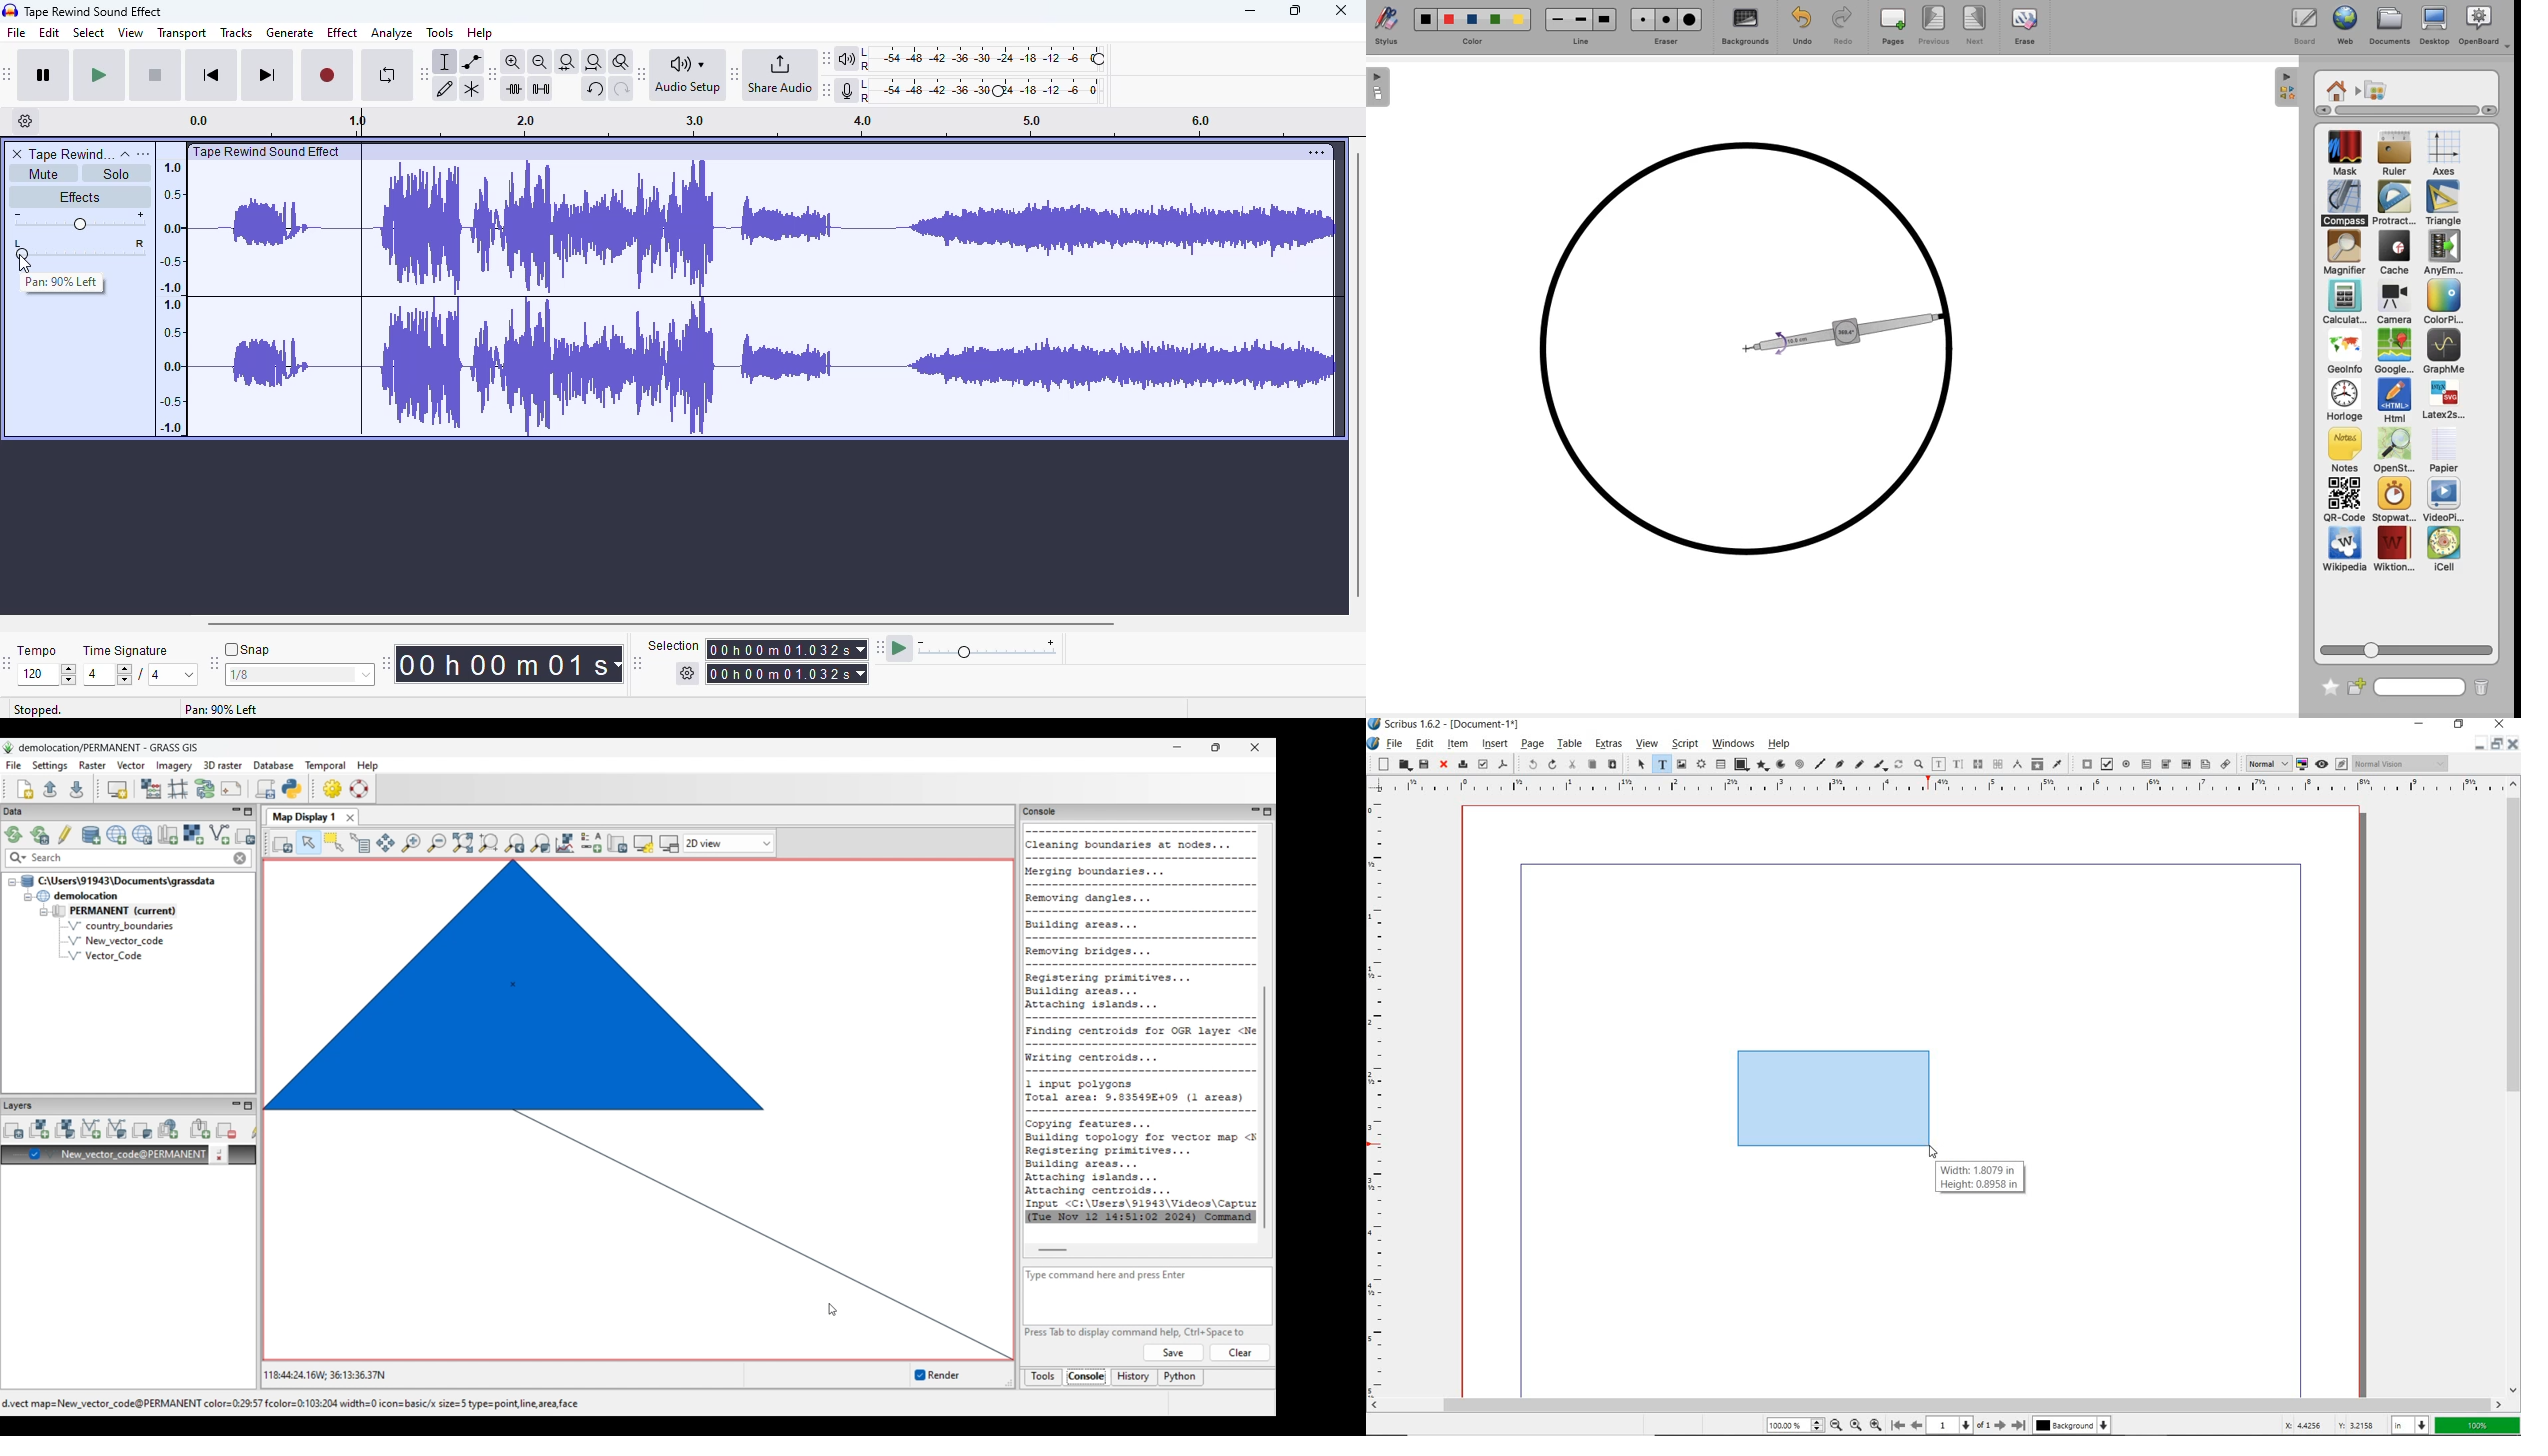  I want to click on item, so click(1459, 746).